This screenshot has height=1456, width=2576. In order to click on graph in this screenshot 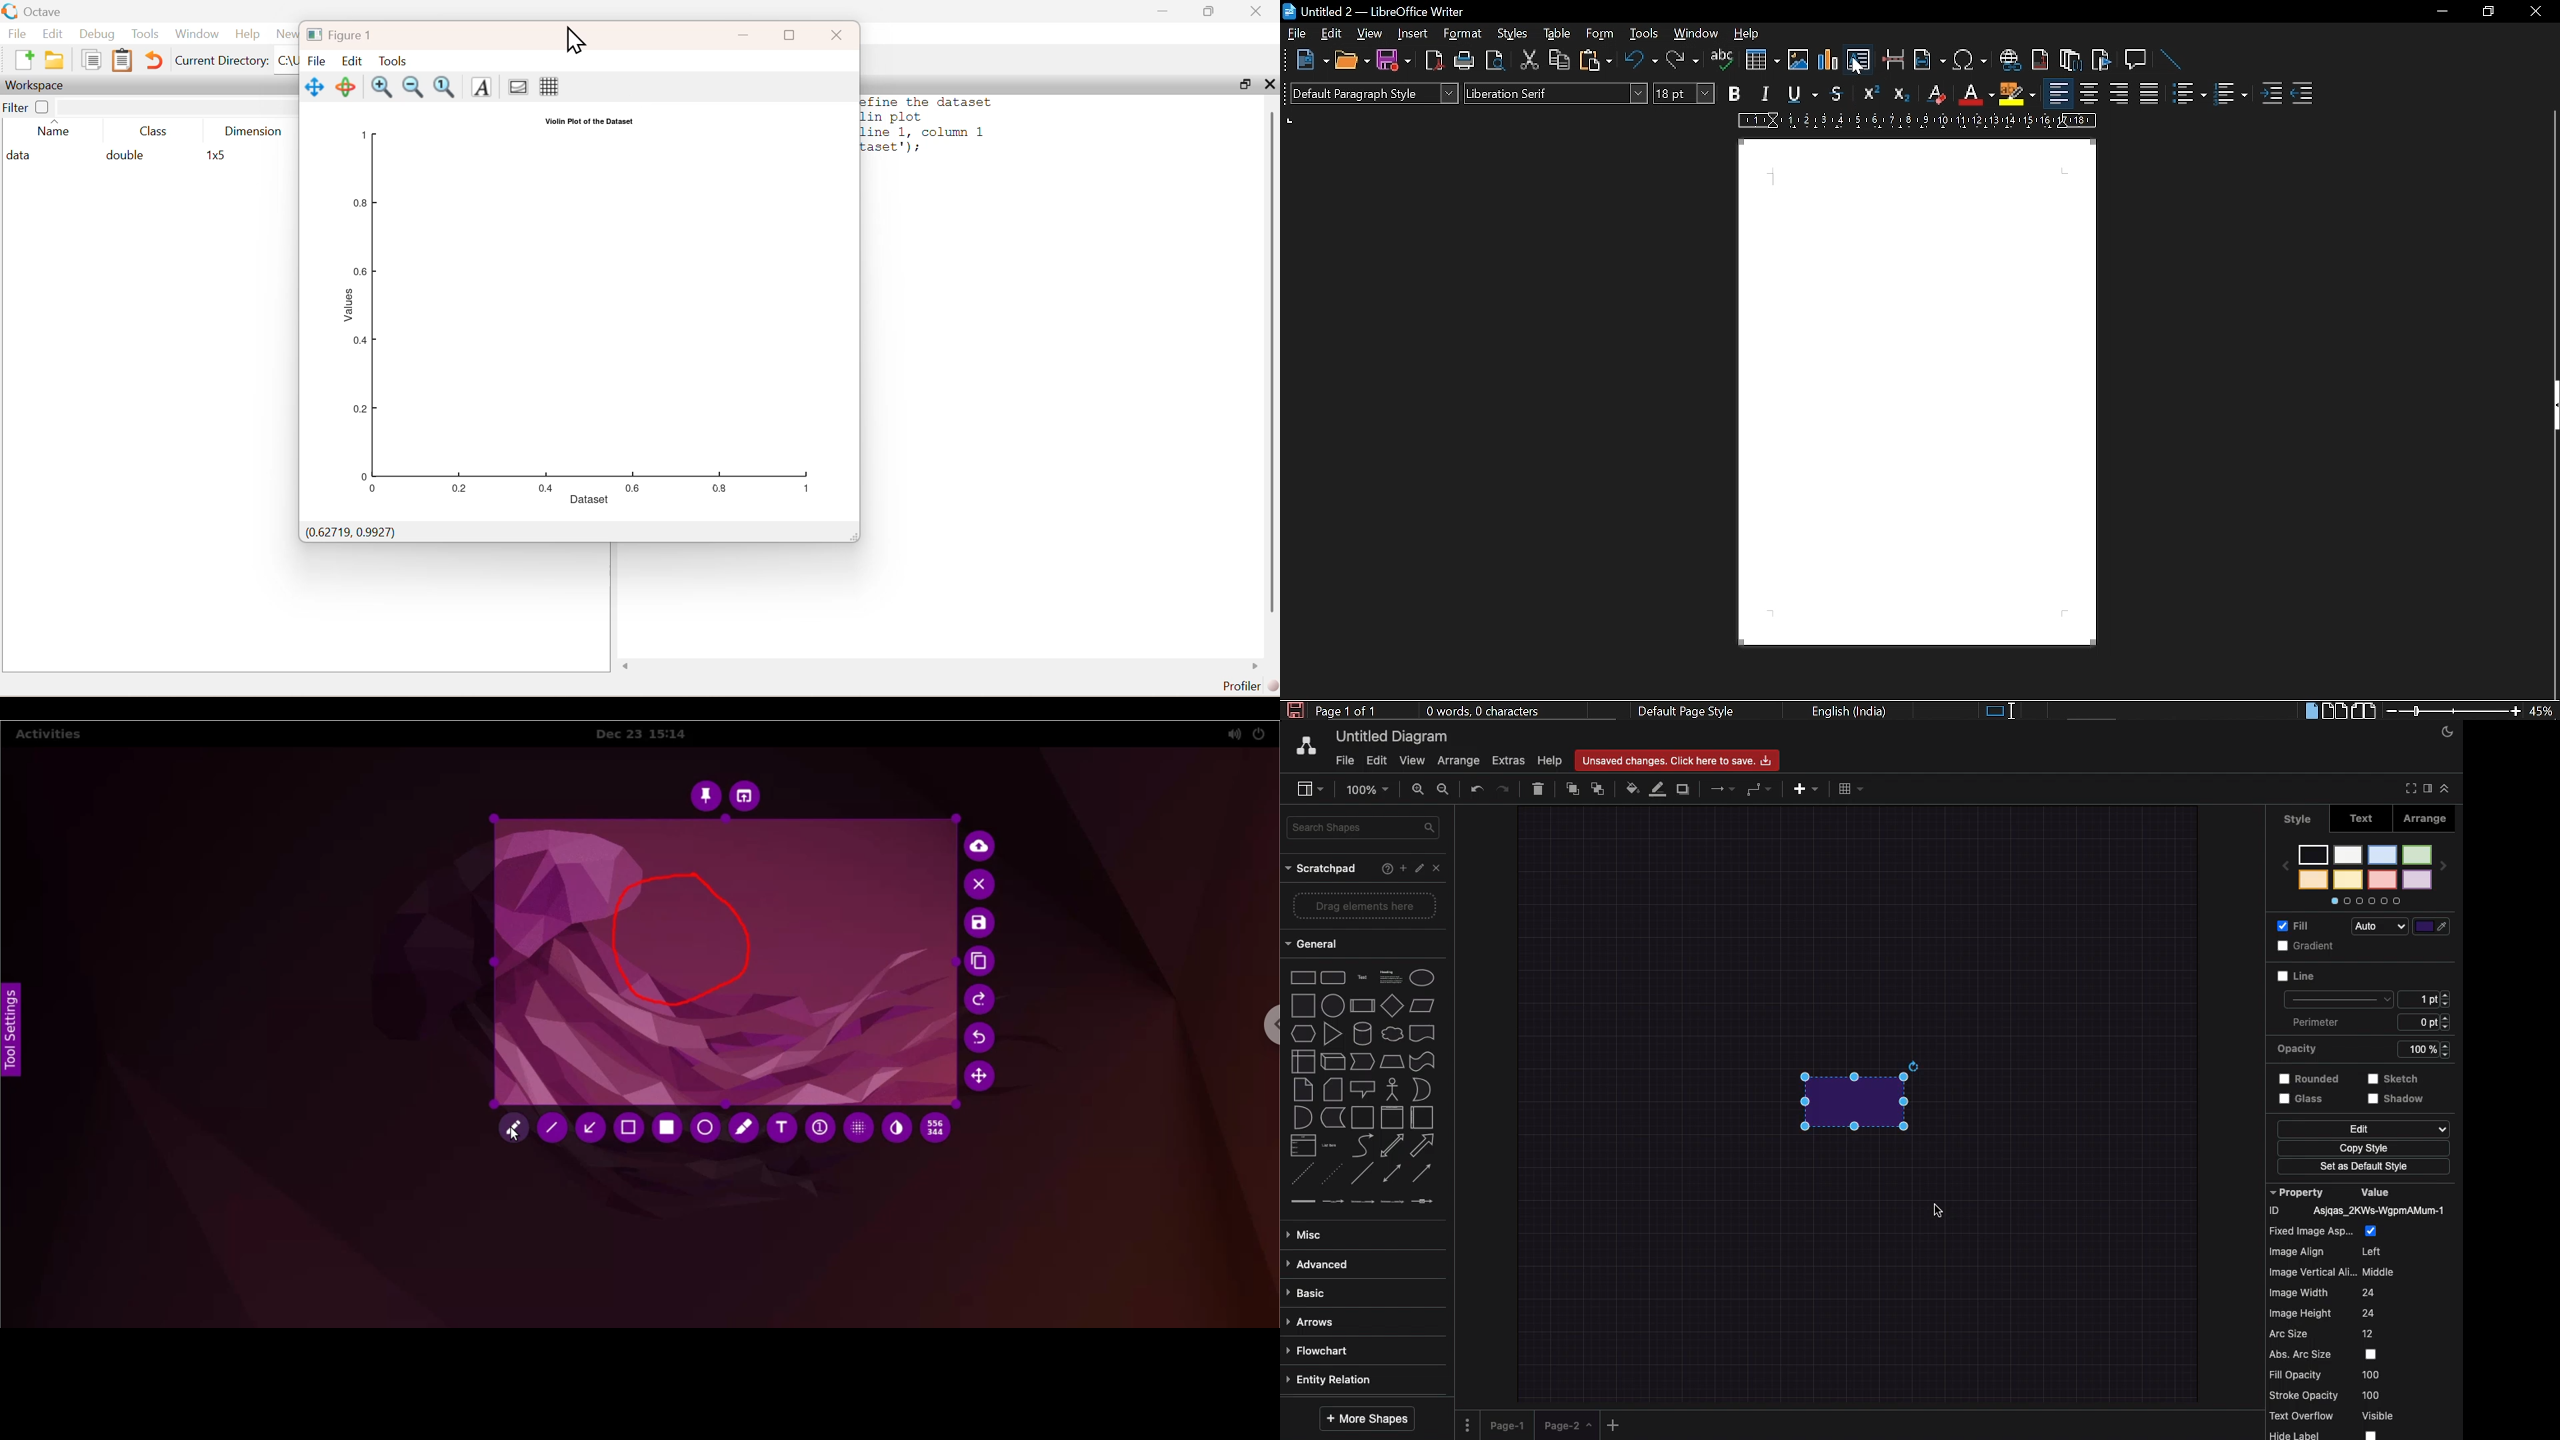, I will do `click(579, 310)`.